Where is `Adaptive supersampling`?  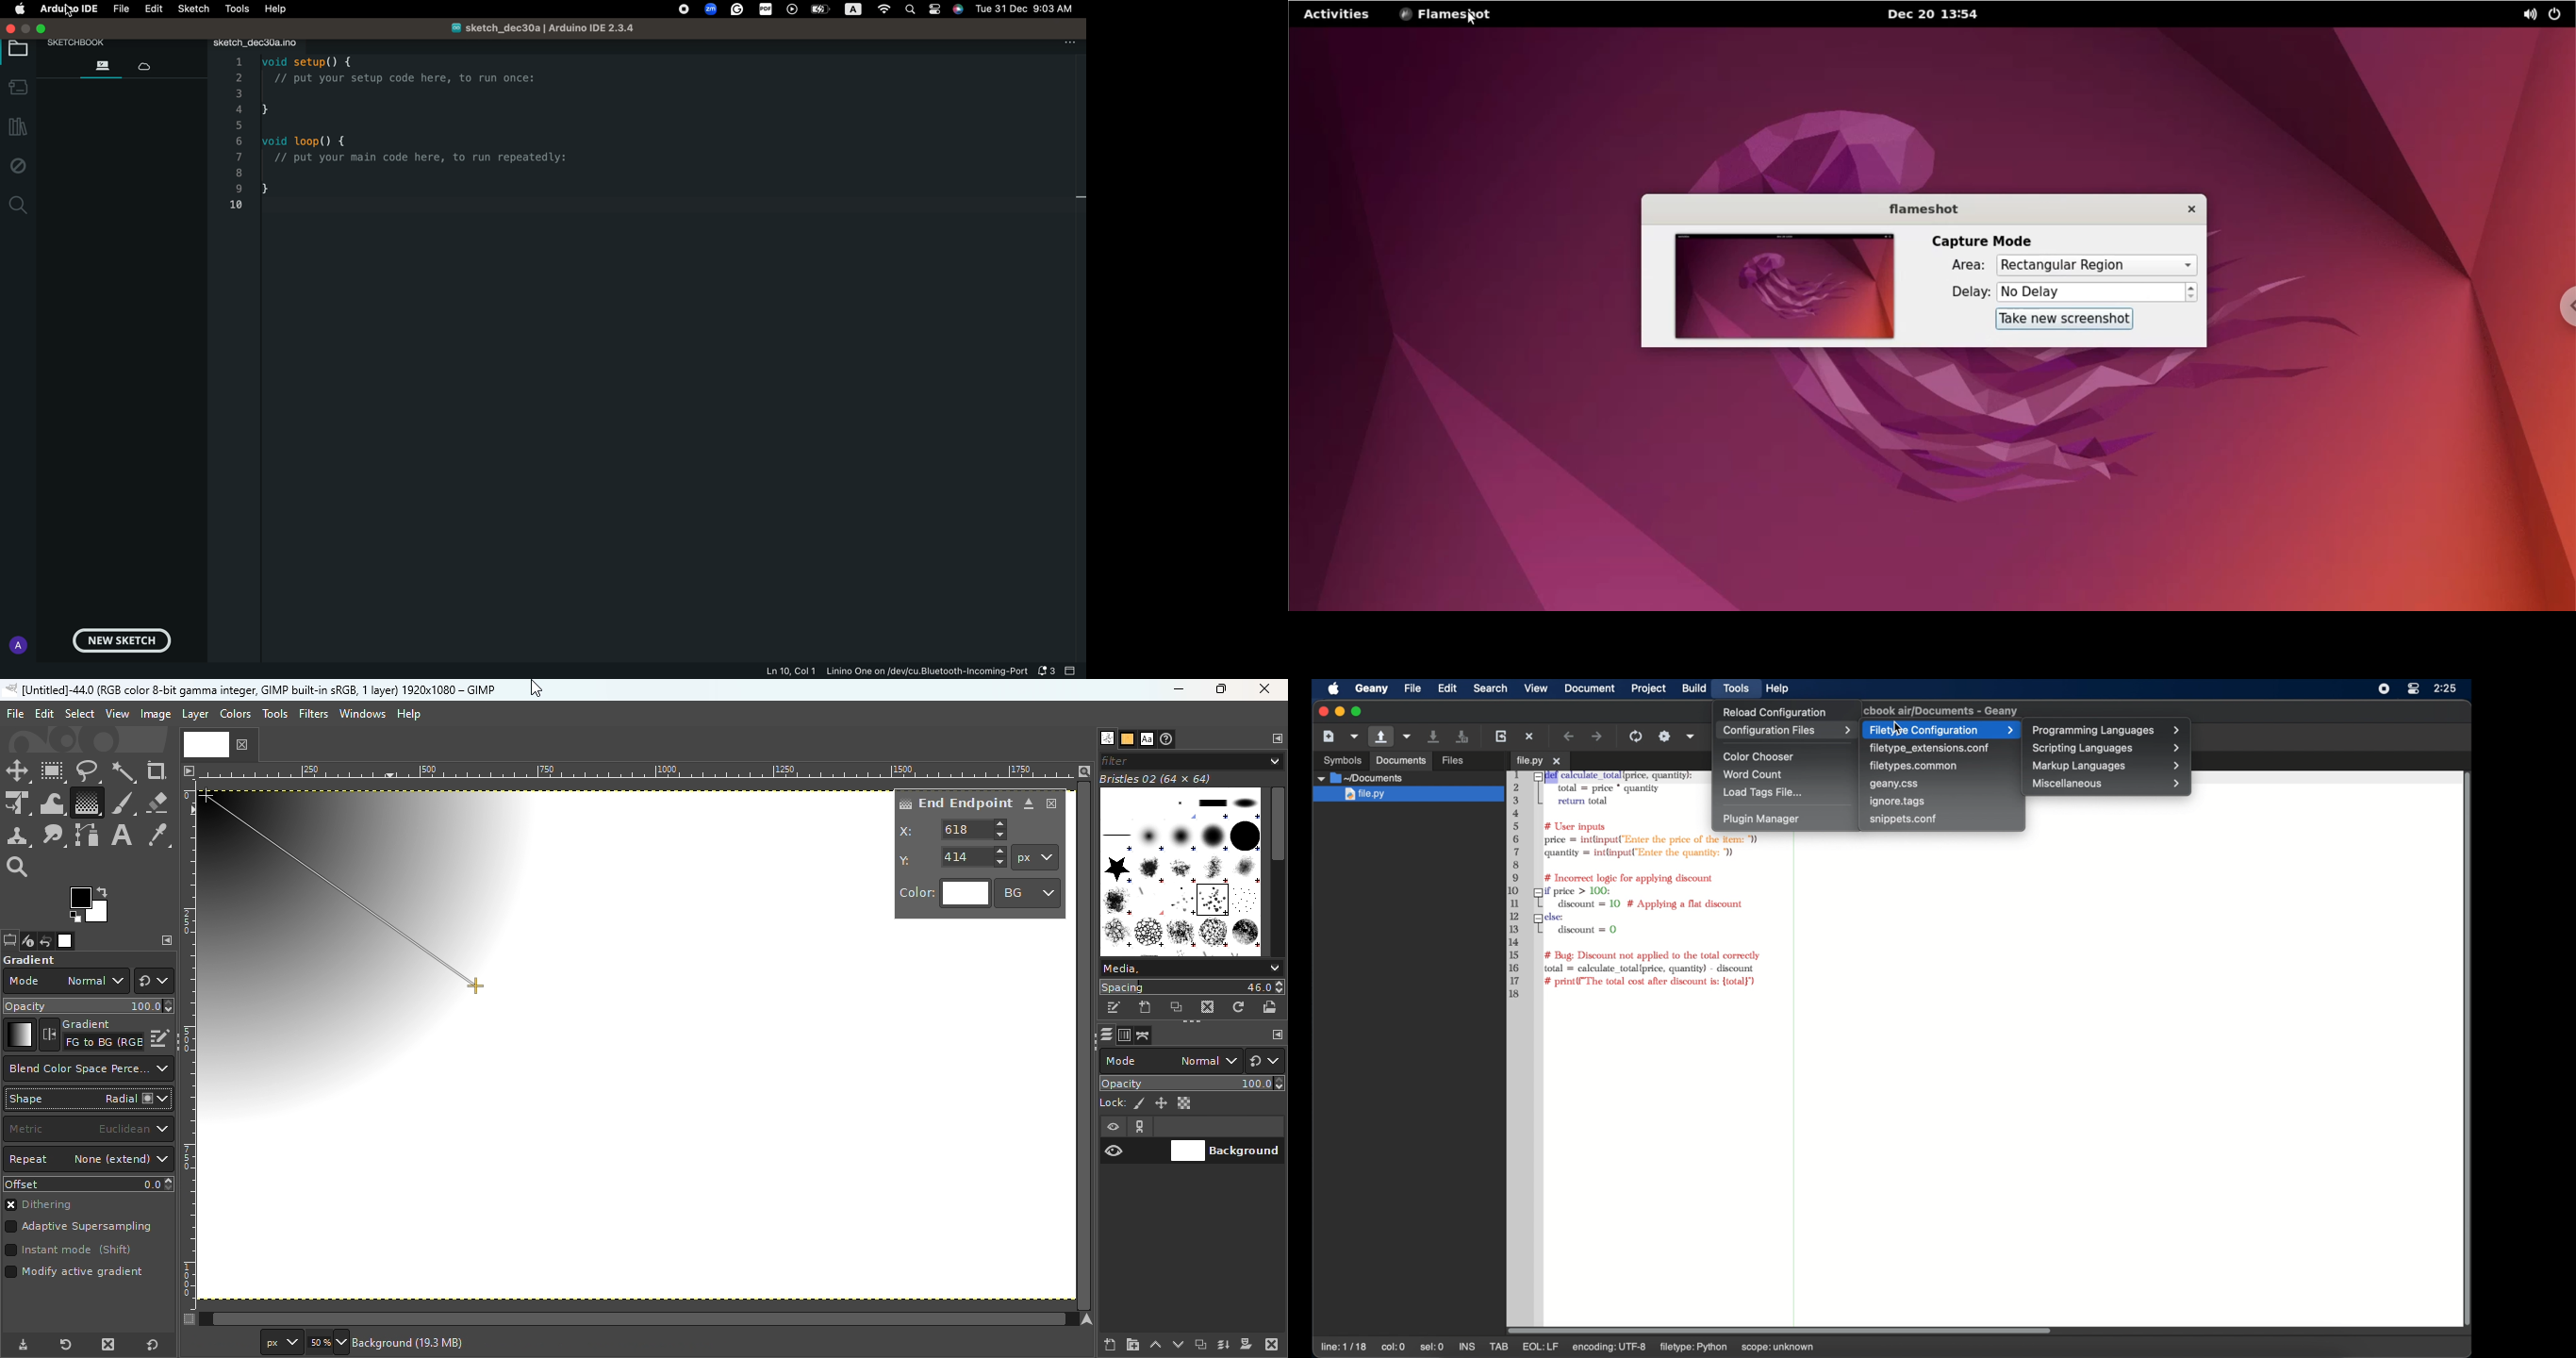 Adaptive supersampling is located at coordinates (79, 1229).